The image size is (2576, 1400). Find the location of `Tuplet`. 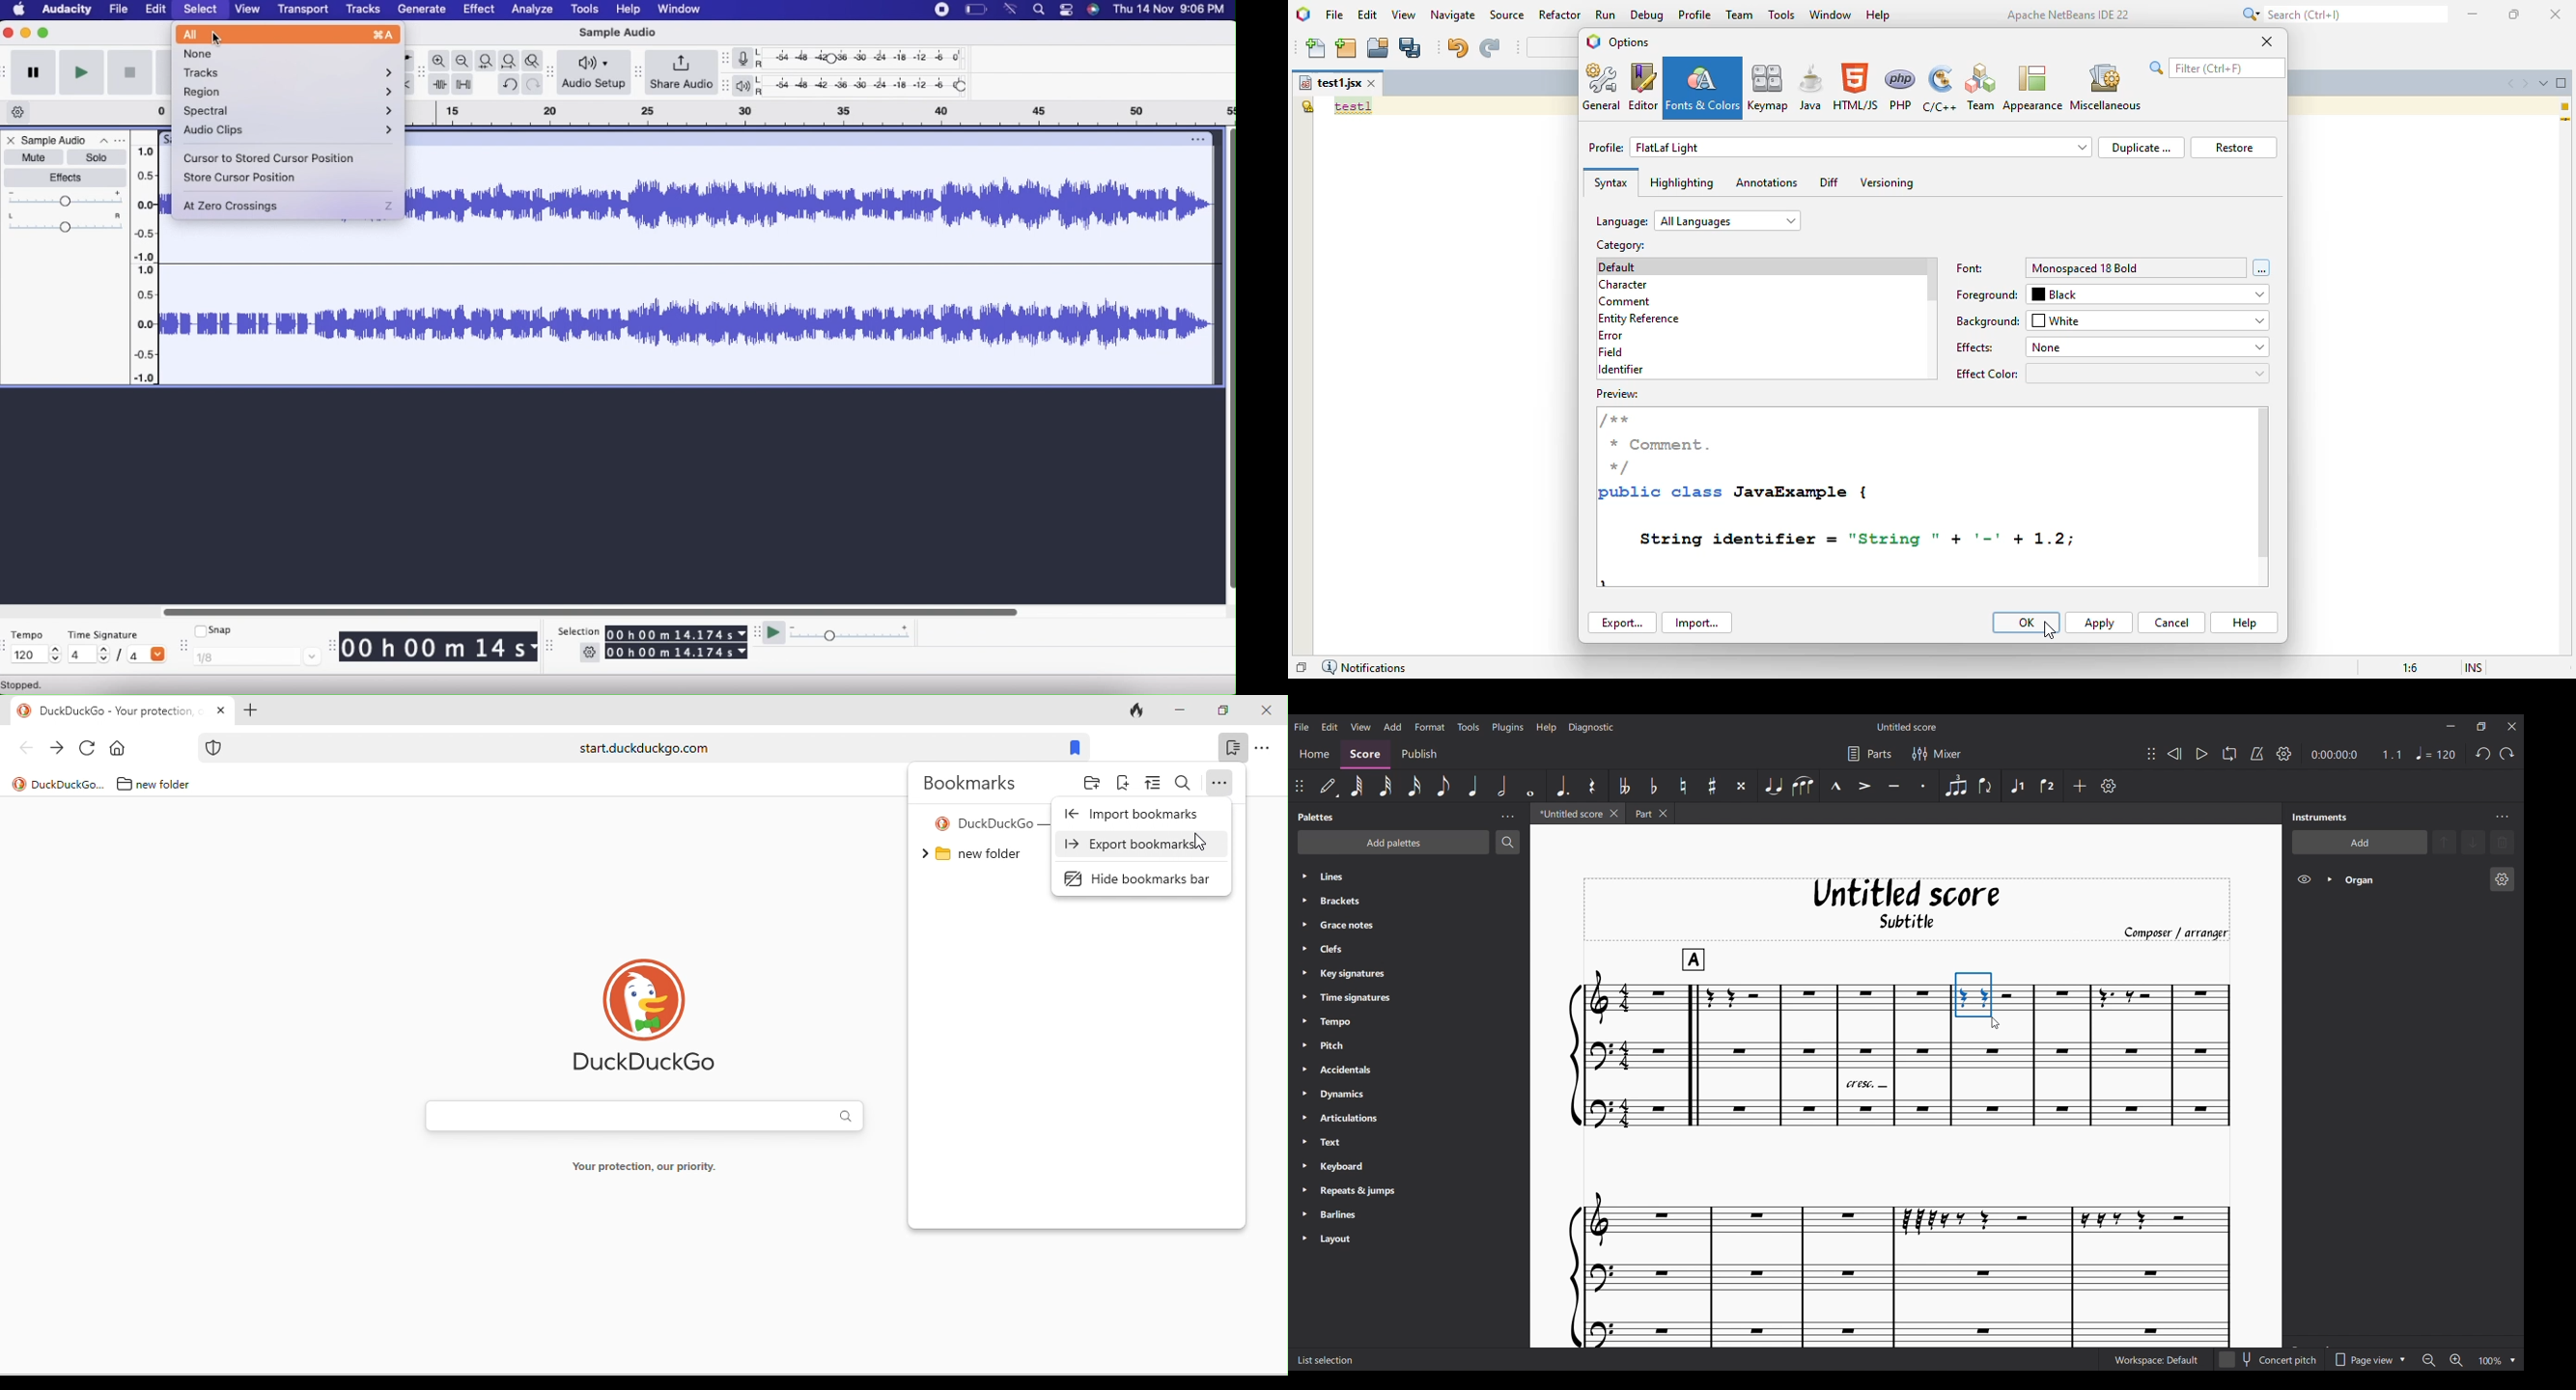

Tuplet is located at coordinates (1956, 786).